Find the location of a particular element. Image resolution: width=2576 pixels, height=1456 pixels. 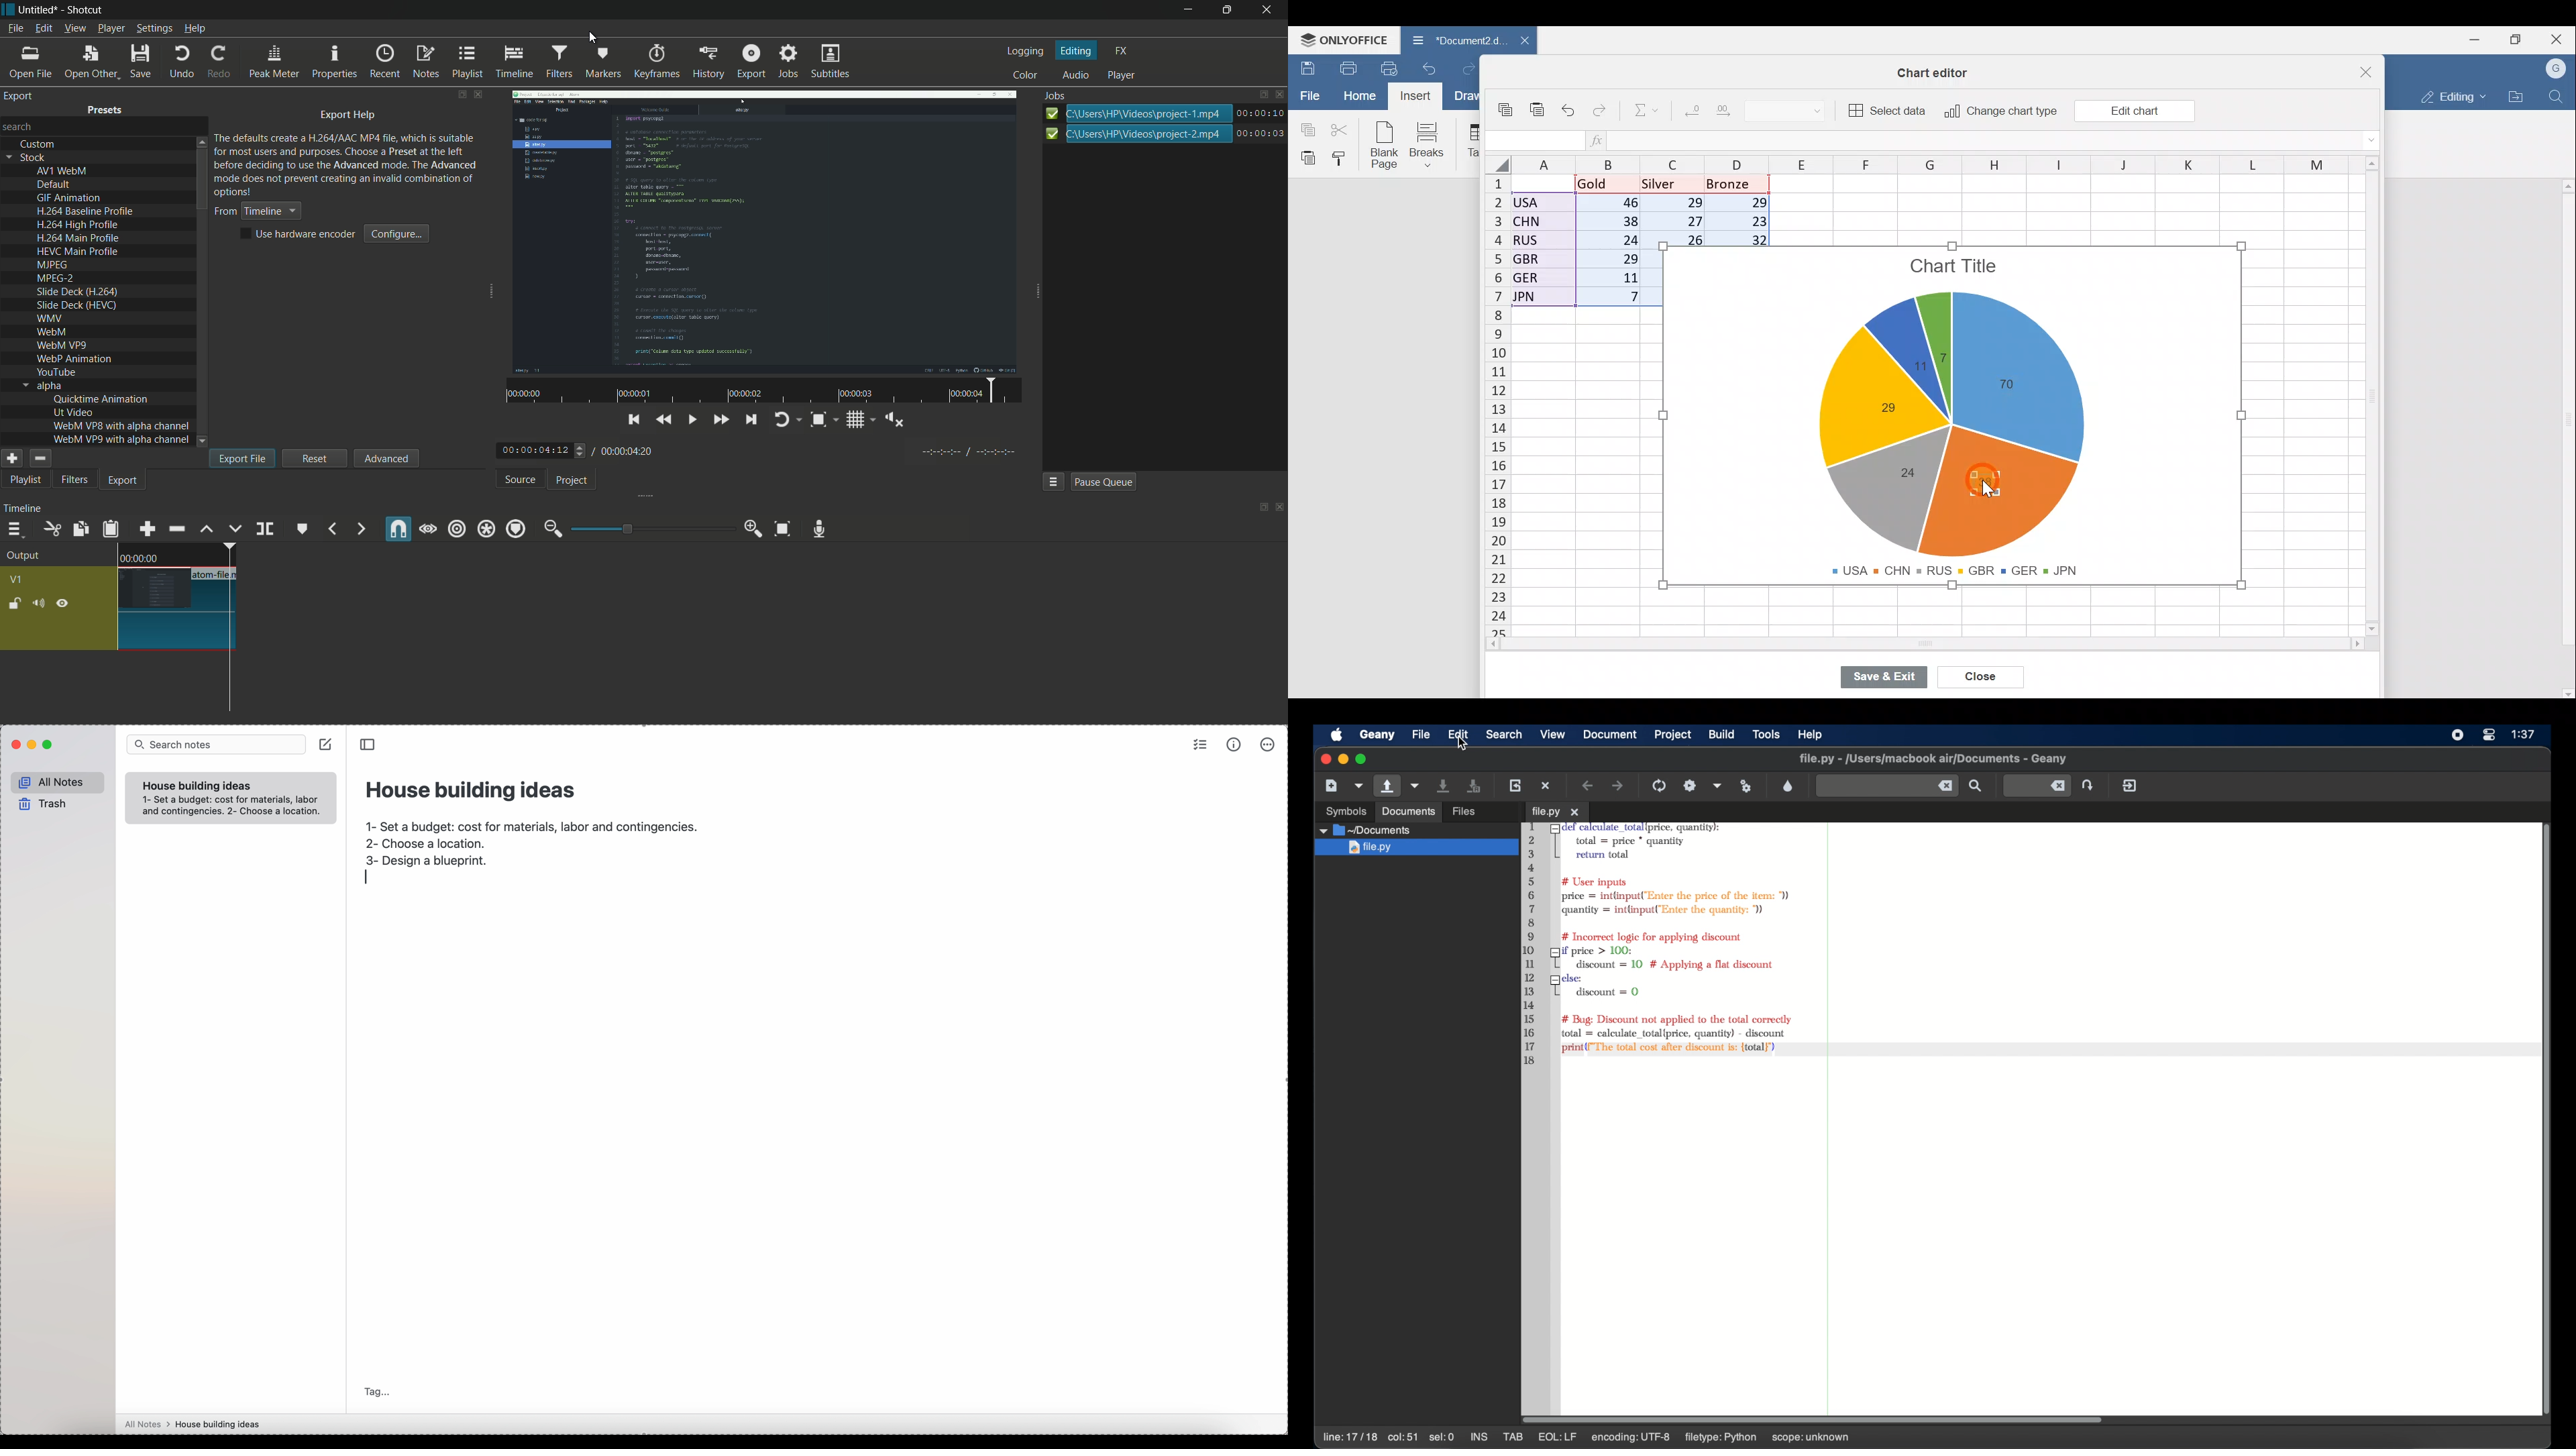

Redo is located at coordinates (1601, 113).